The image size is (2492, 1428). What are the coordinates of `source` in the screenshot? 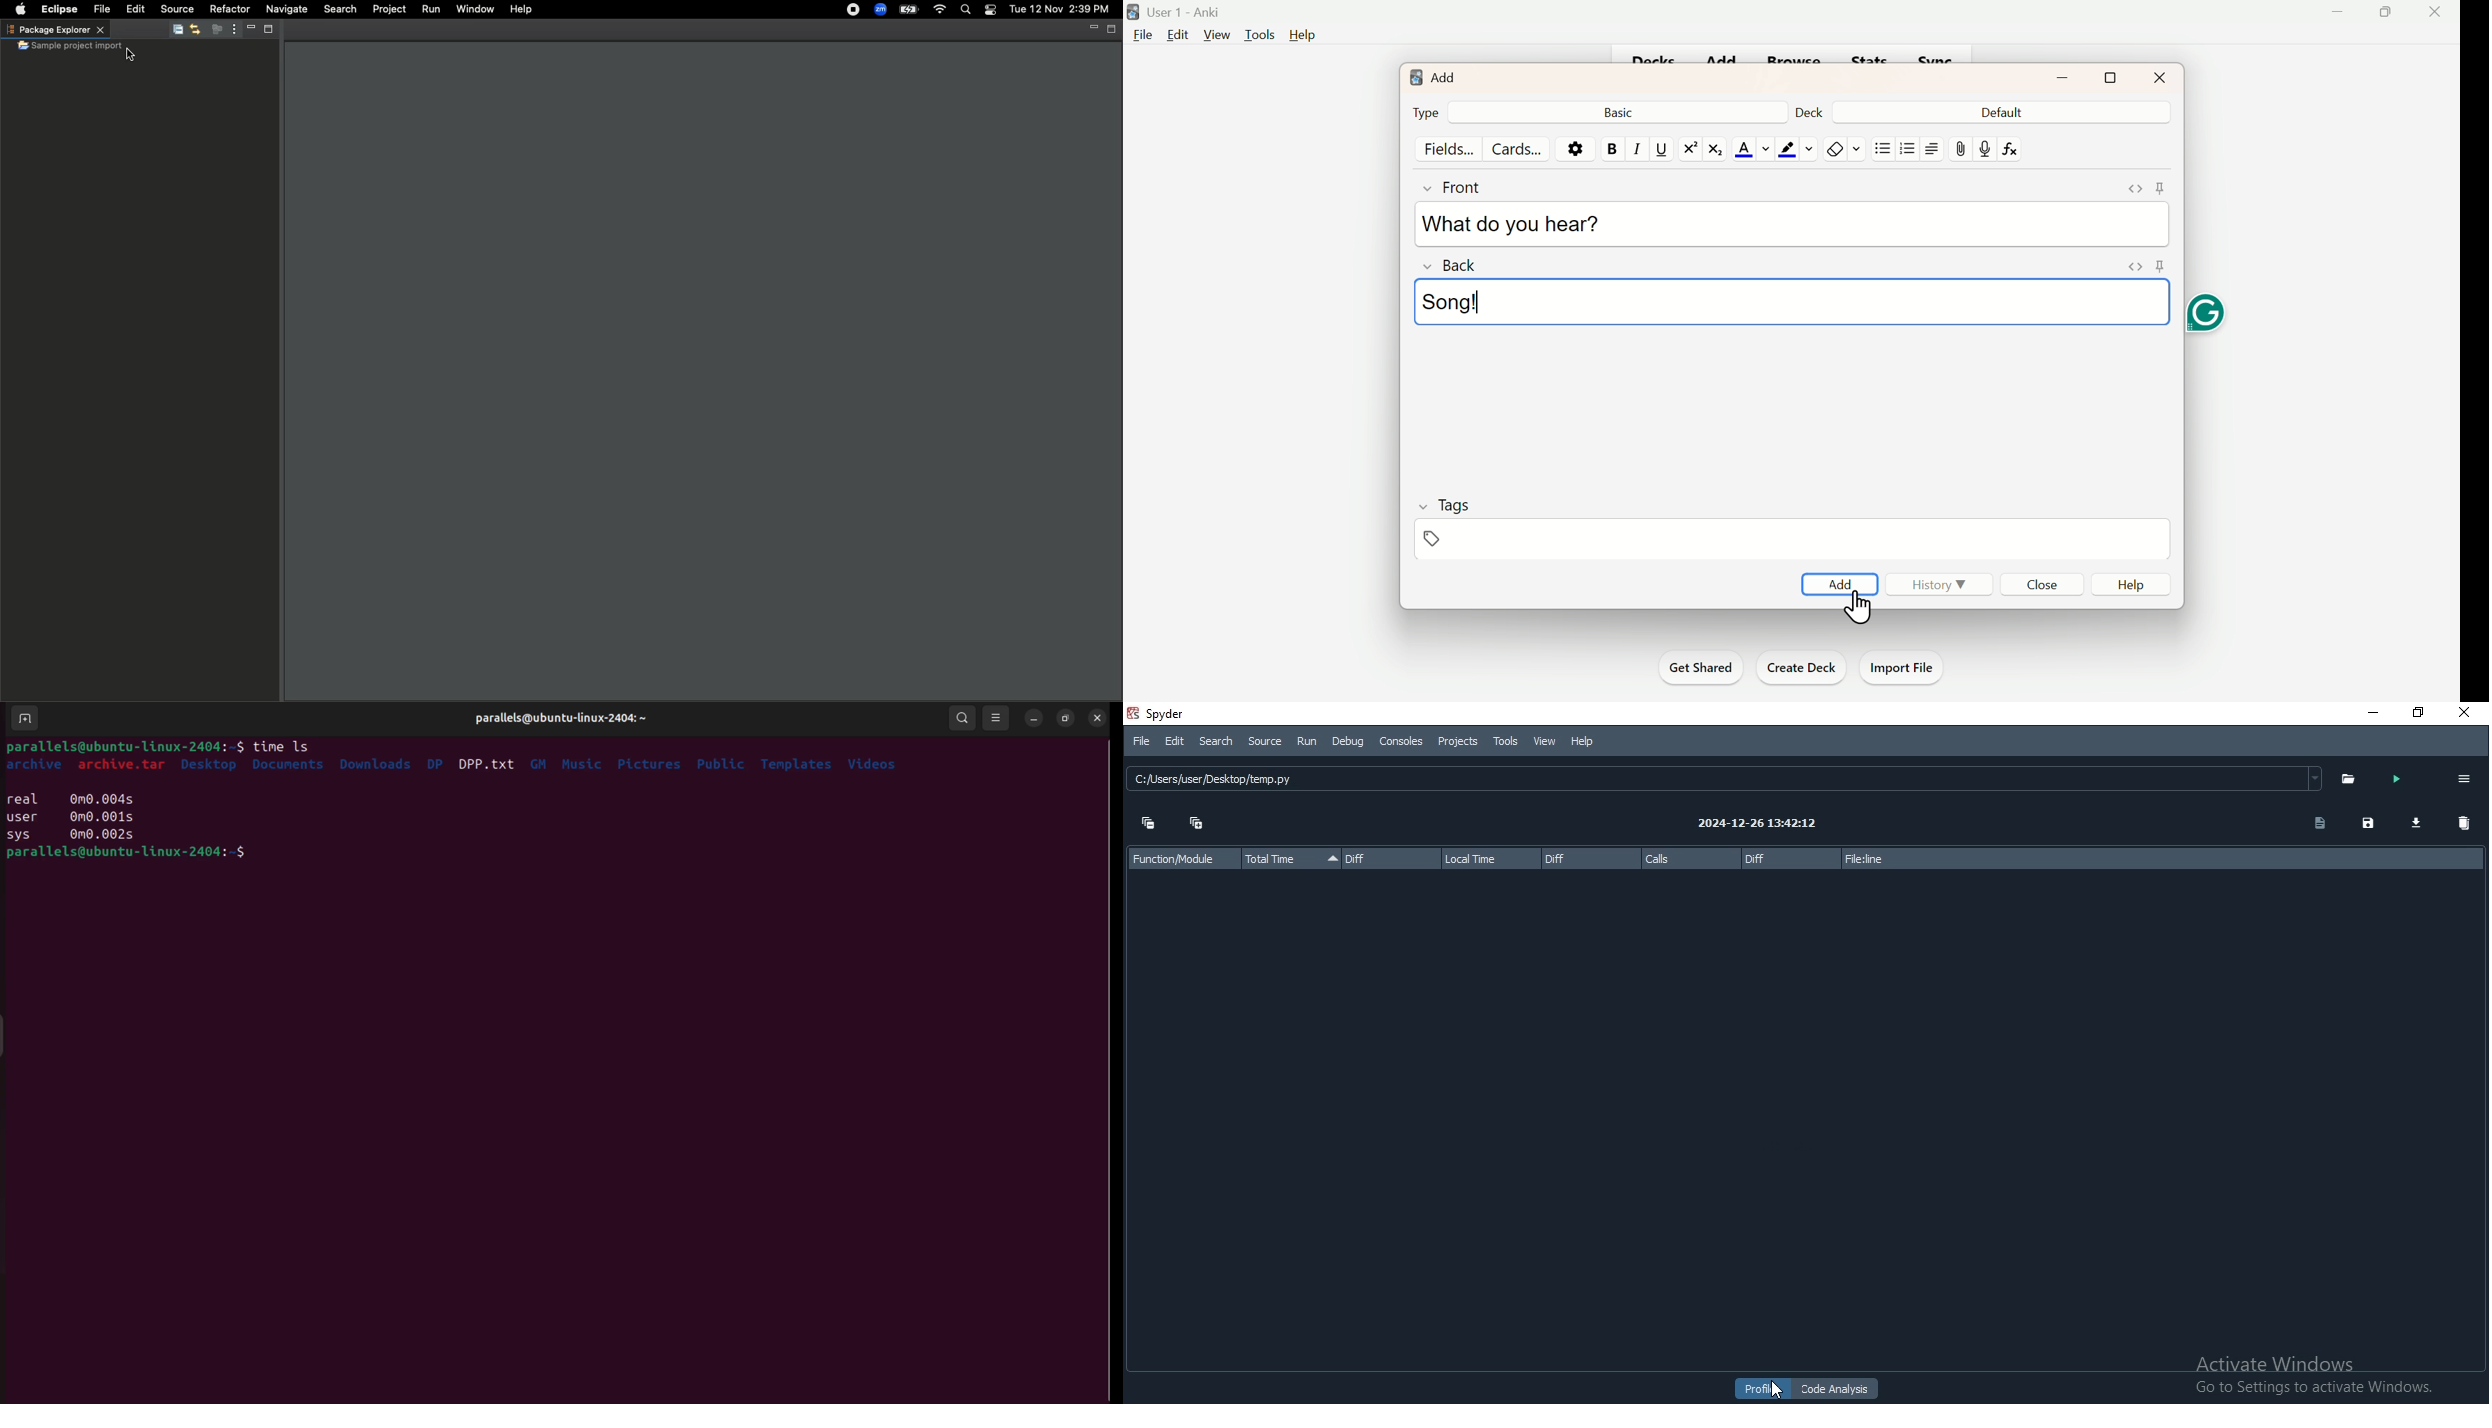 It's located at (1262, 740).